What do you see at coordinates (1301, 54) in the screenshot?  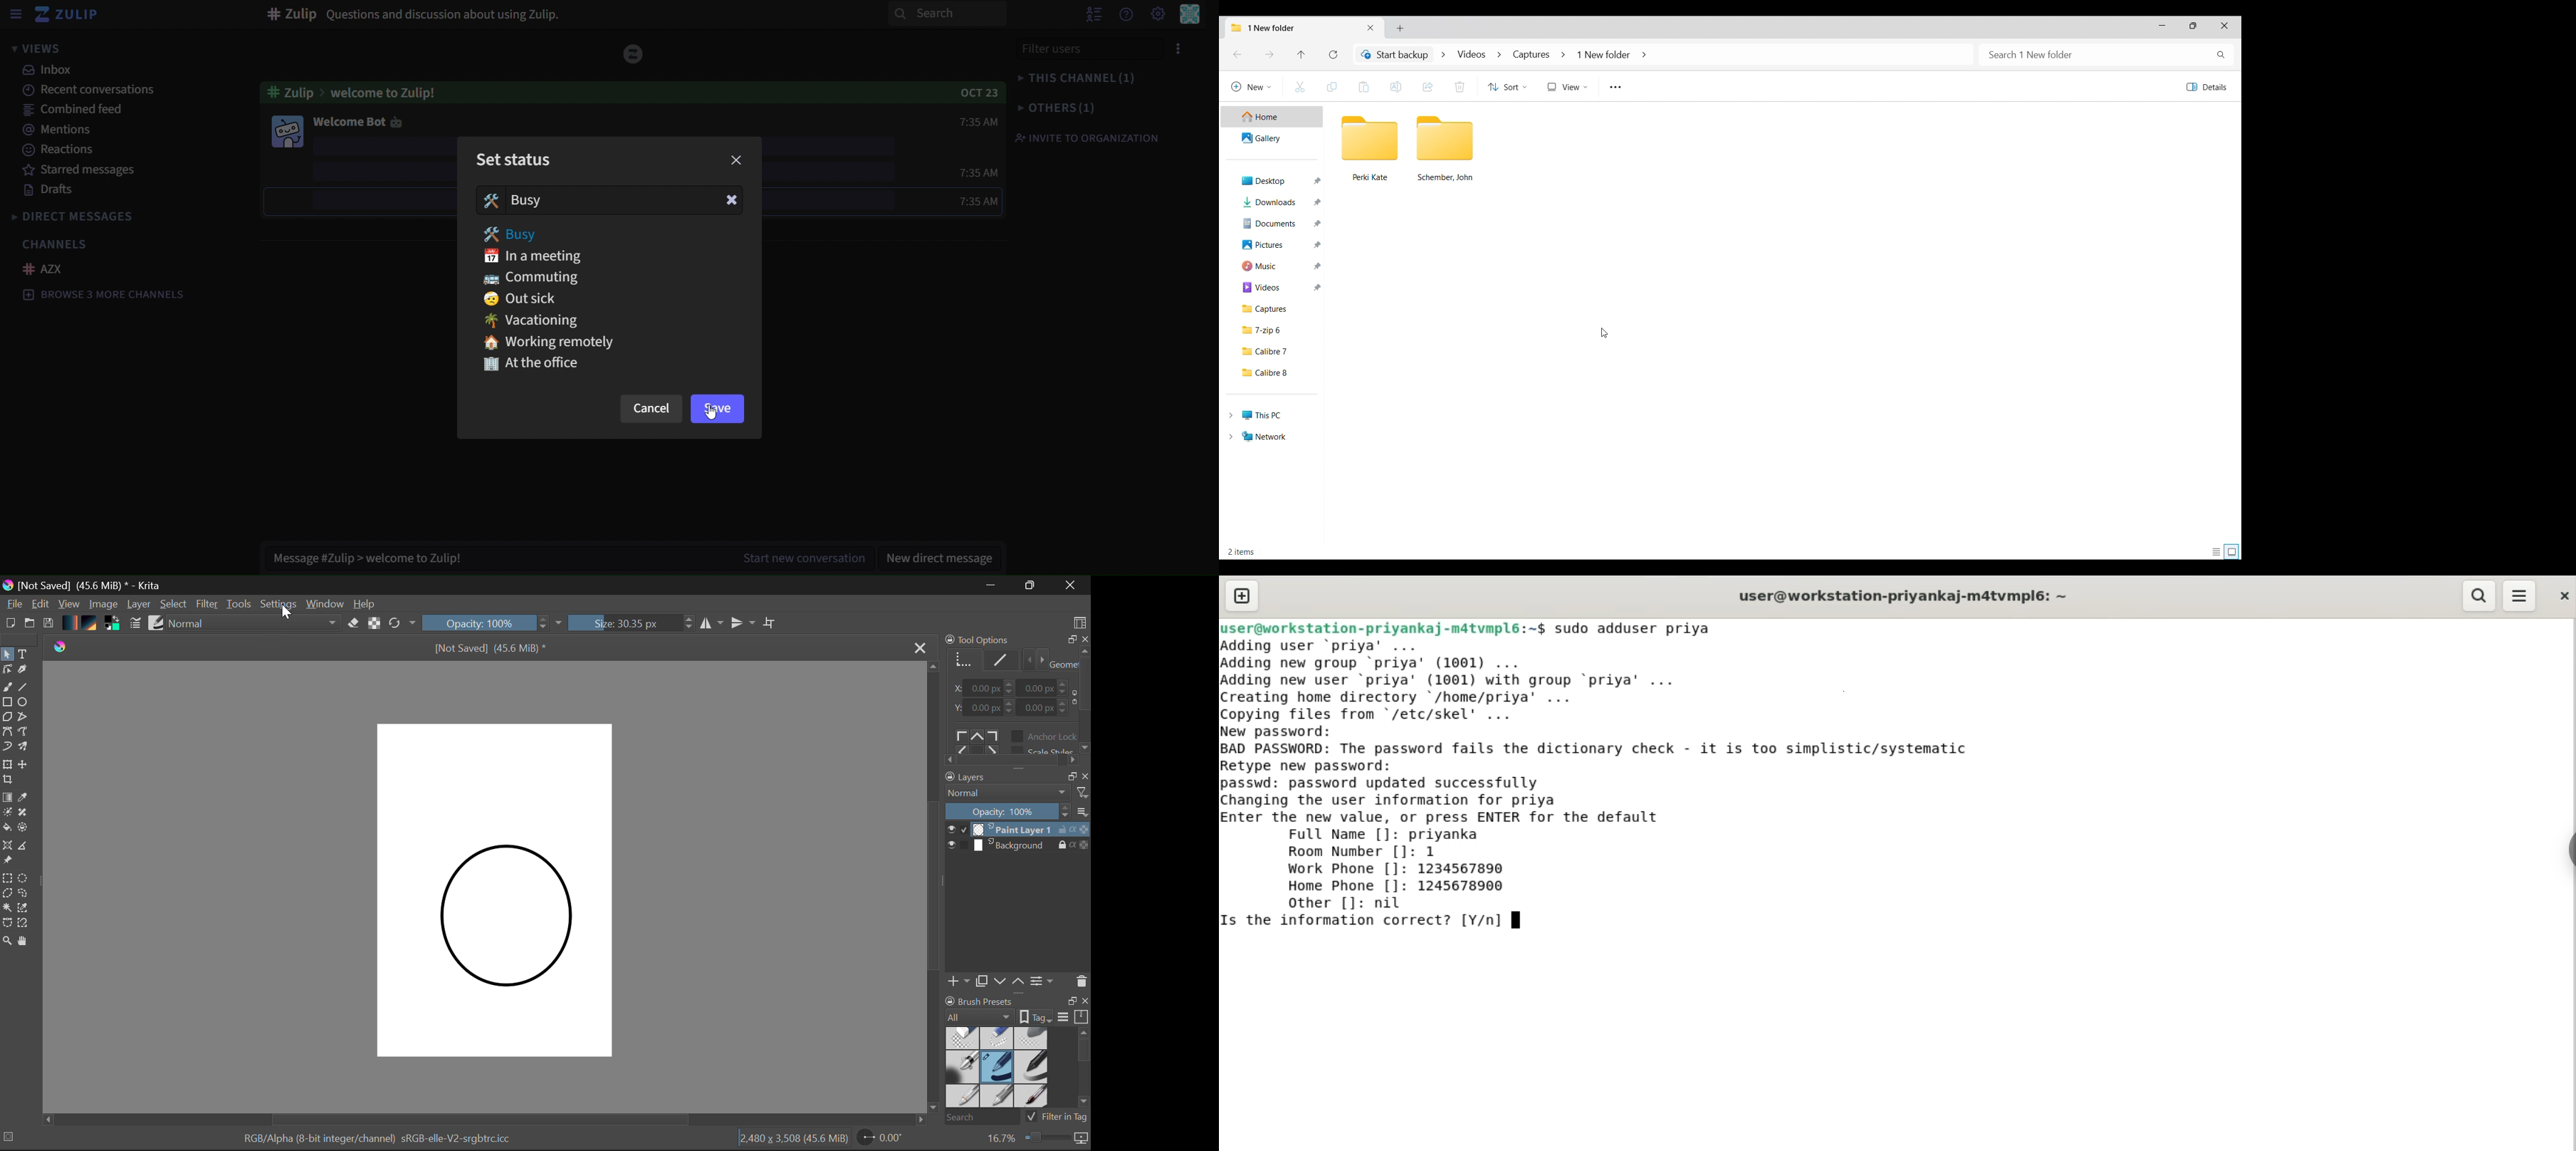 I see `Move to previous folder` at bounding box center [1301, 54].